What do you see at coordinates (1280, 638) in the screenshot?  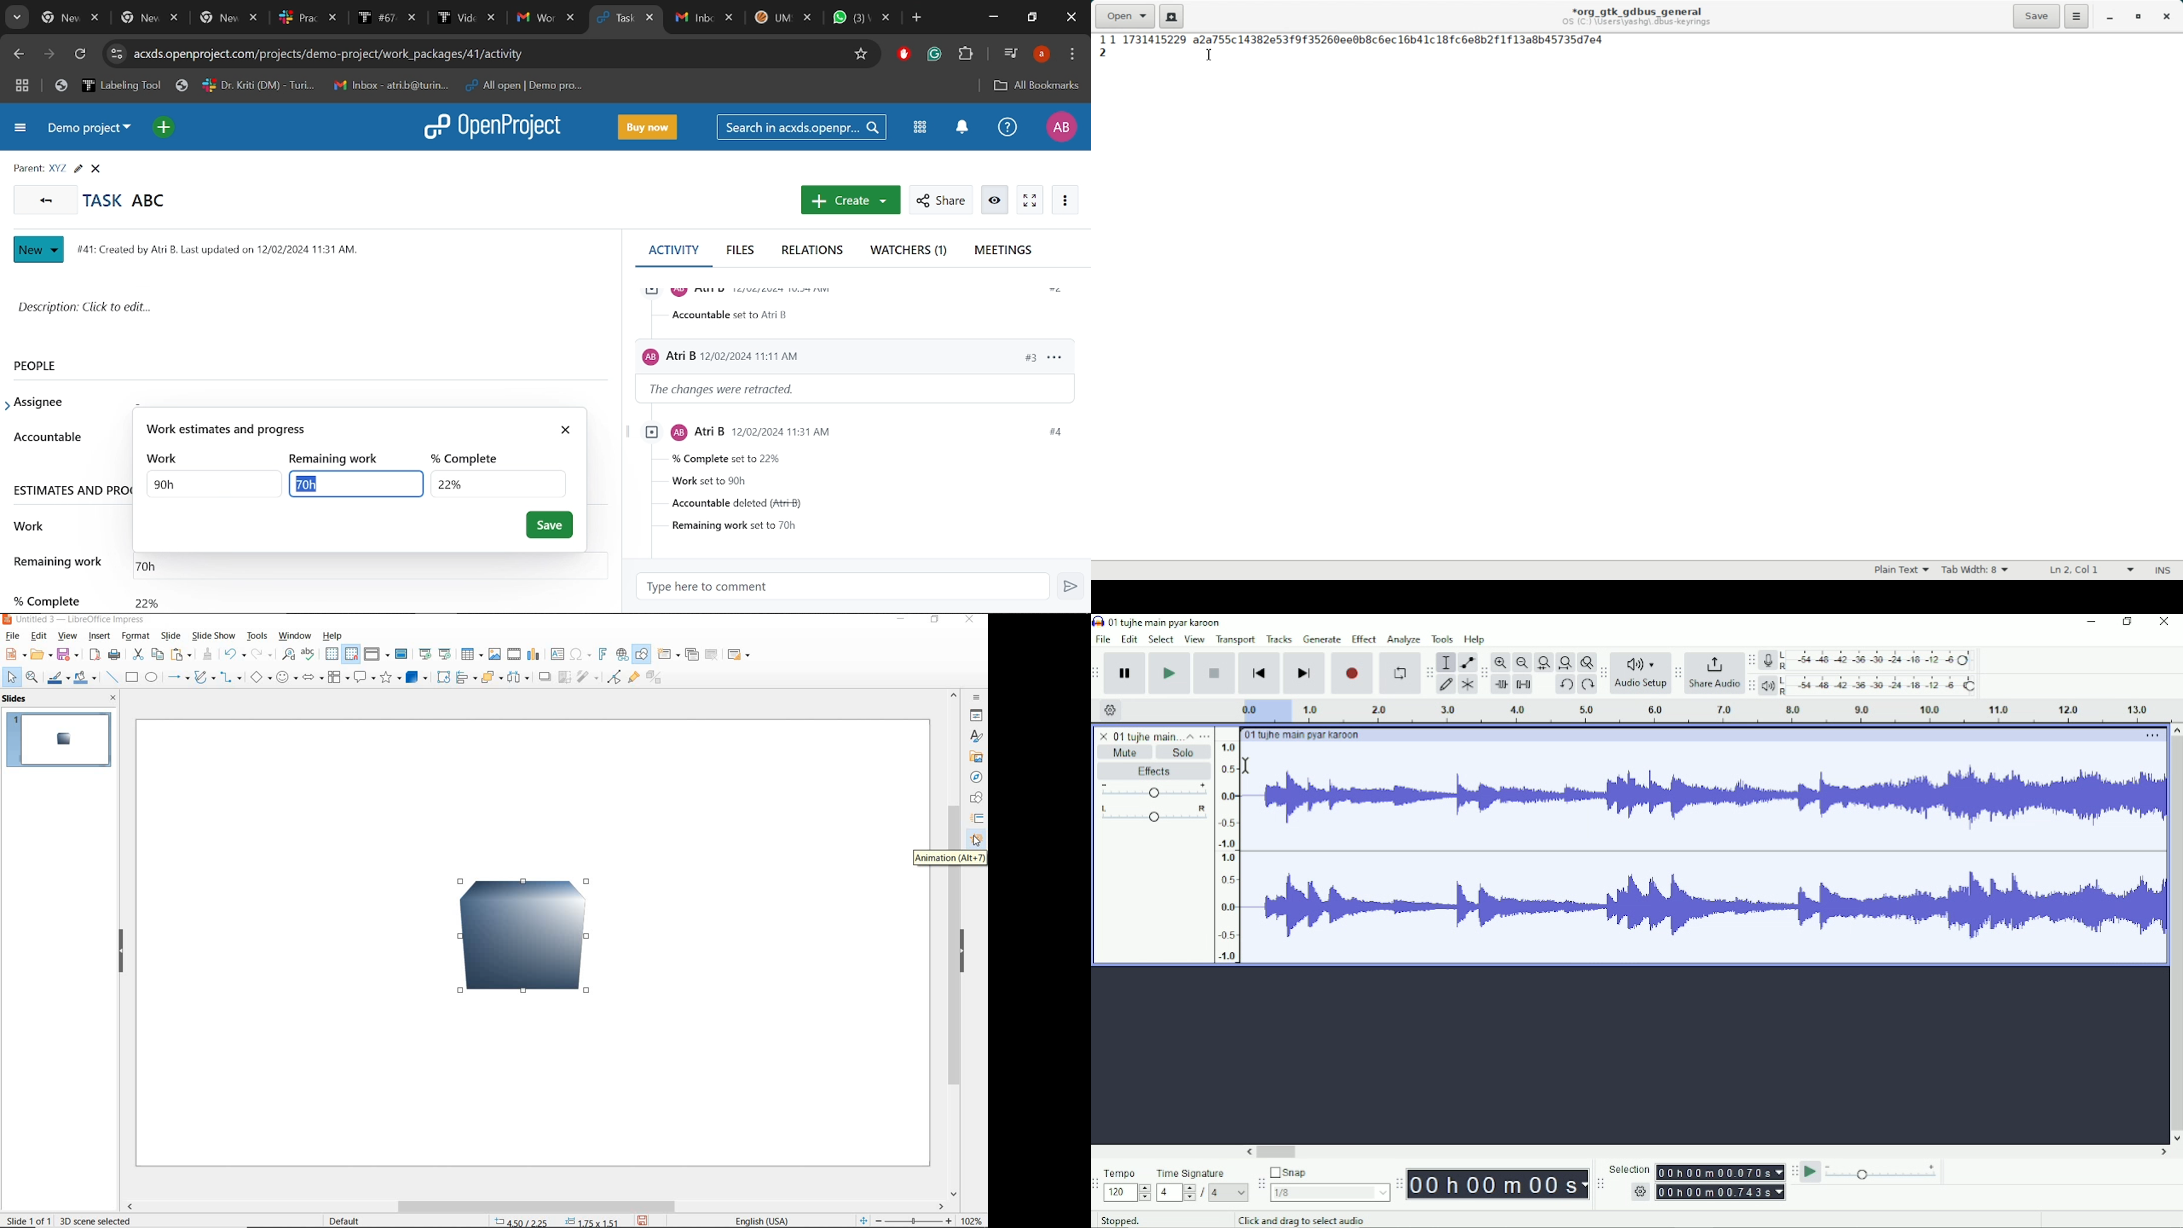 I see `Tracks` at bounding box center [1280, 638].